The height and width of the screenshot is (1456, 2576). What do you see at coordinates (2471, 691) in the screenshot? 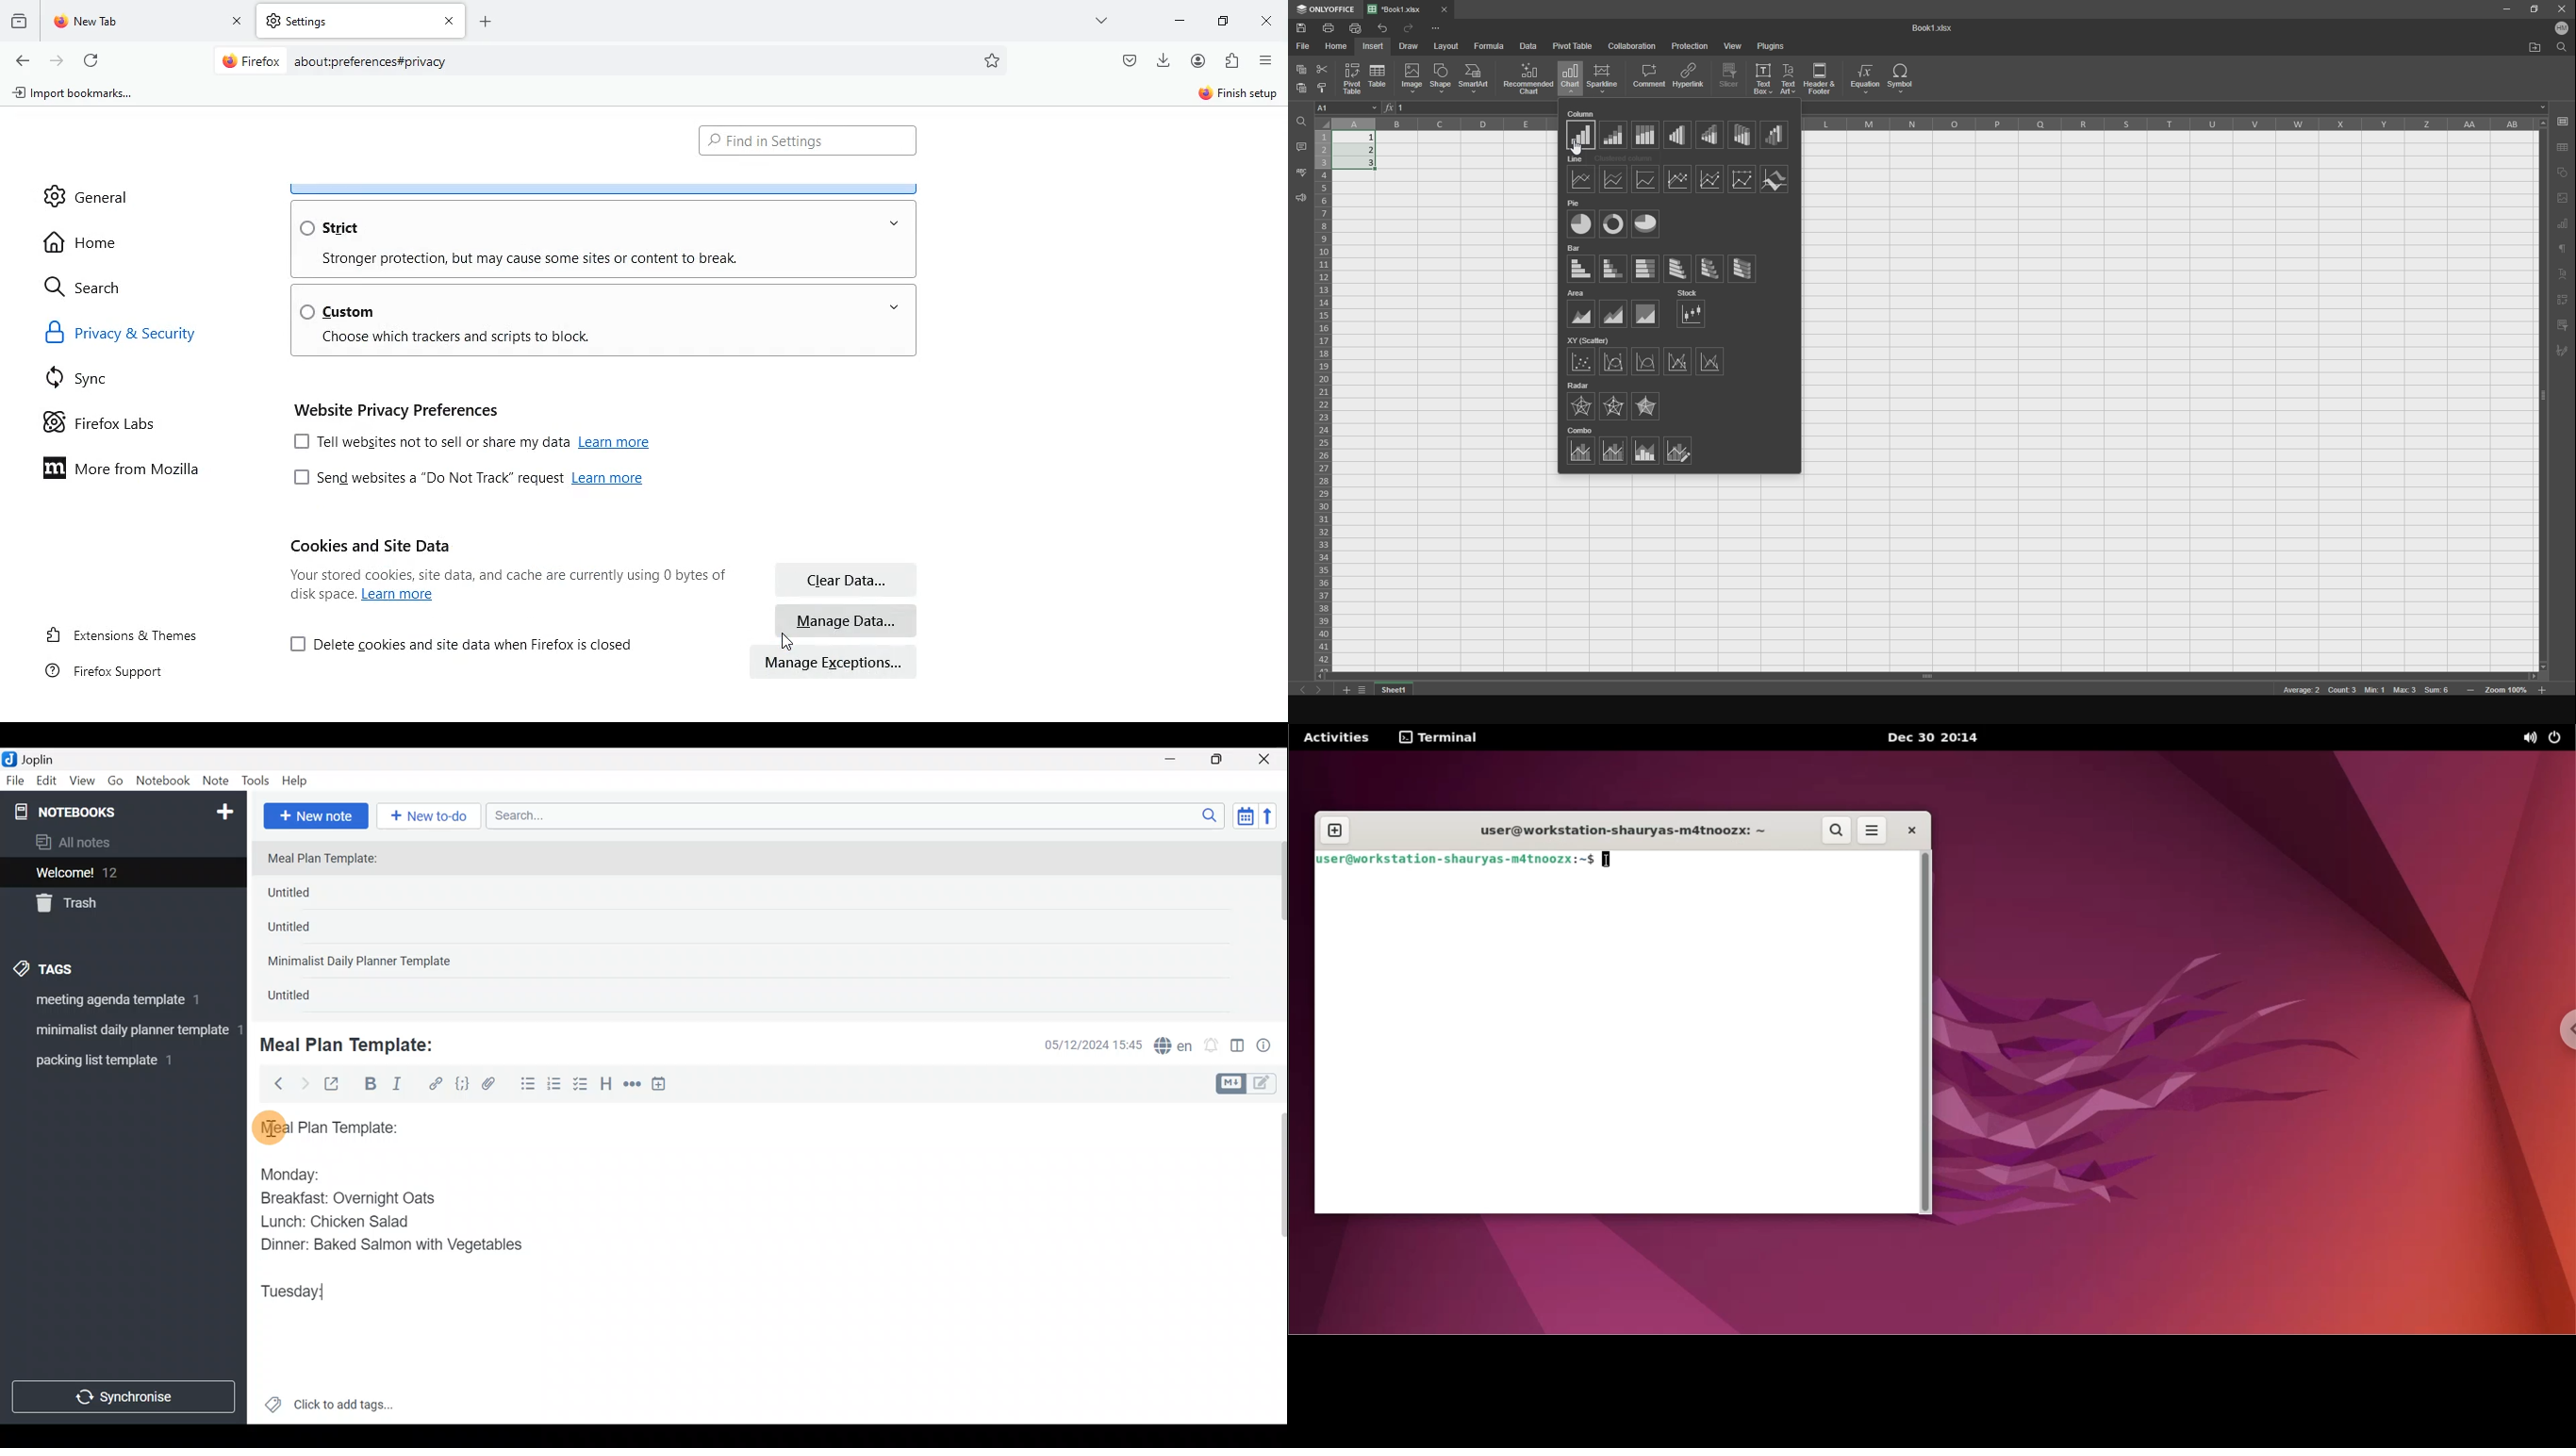
I see `zoom in` at bounding box center [2471, 691].